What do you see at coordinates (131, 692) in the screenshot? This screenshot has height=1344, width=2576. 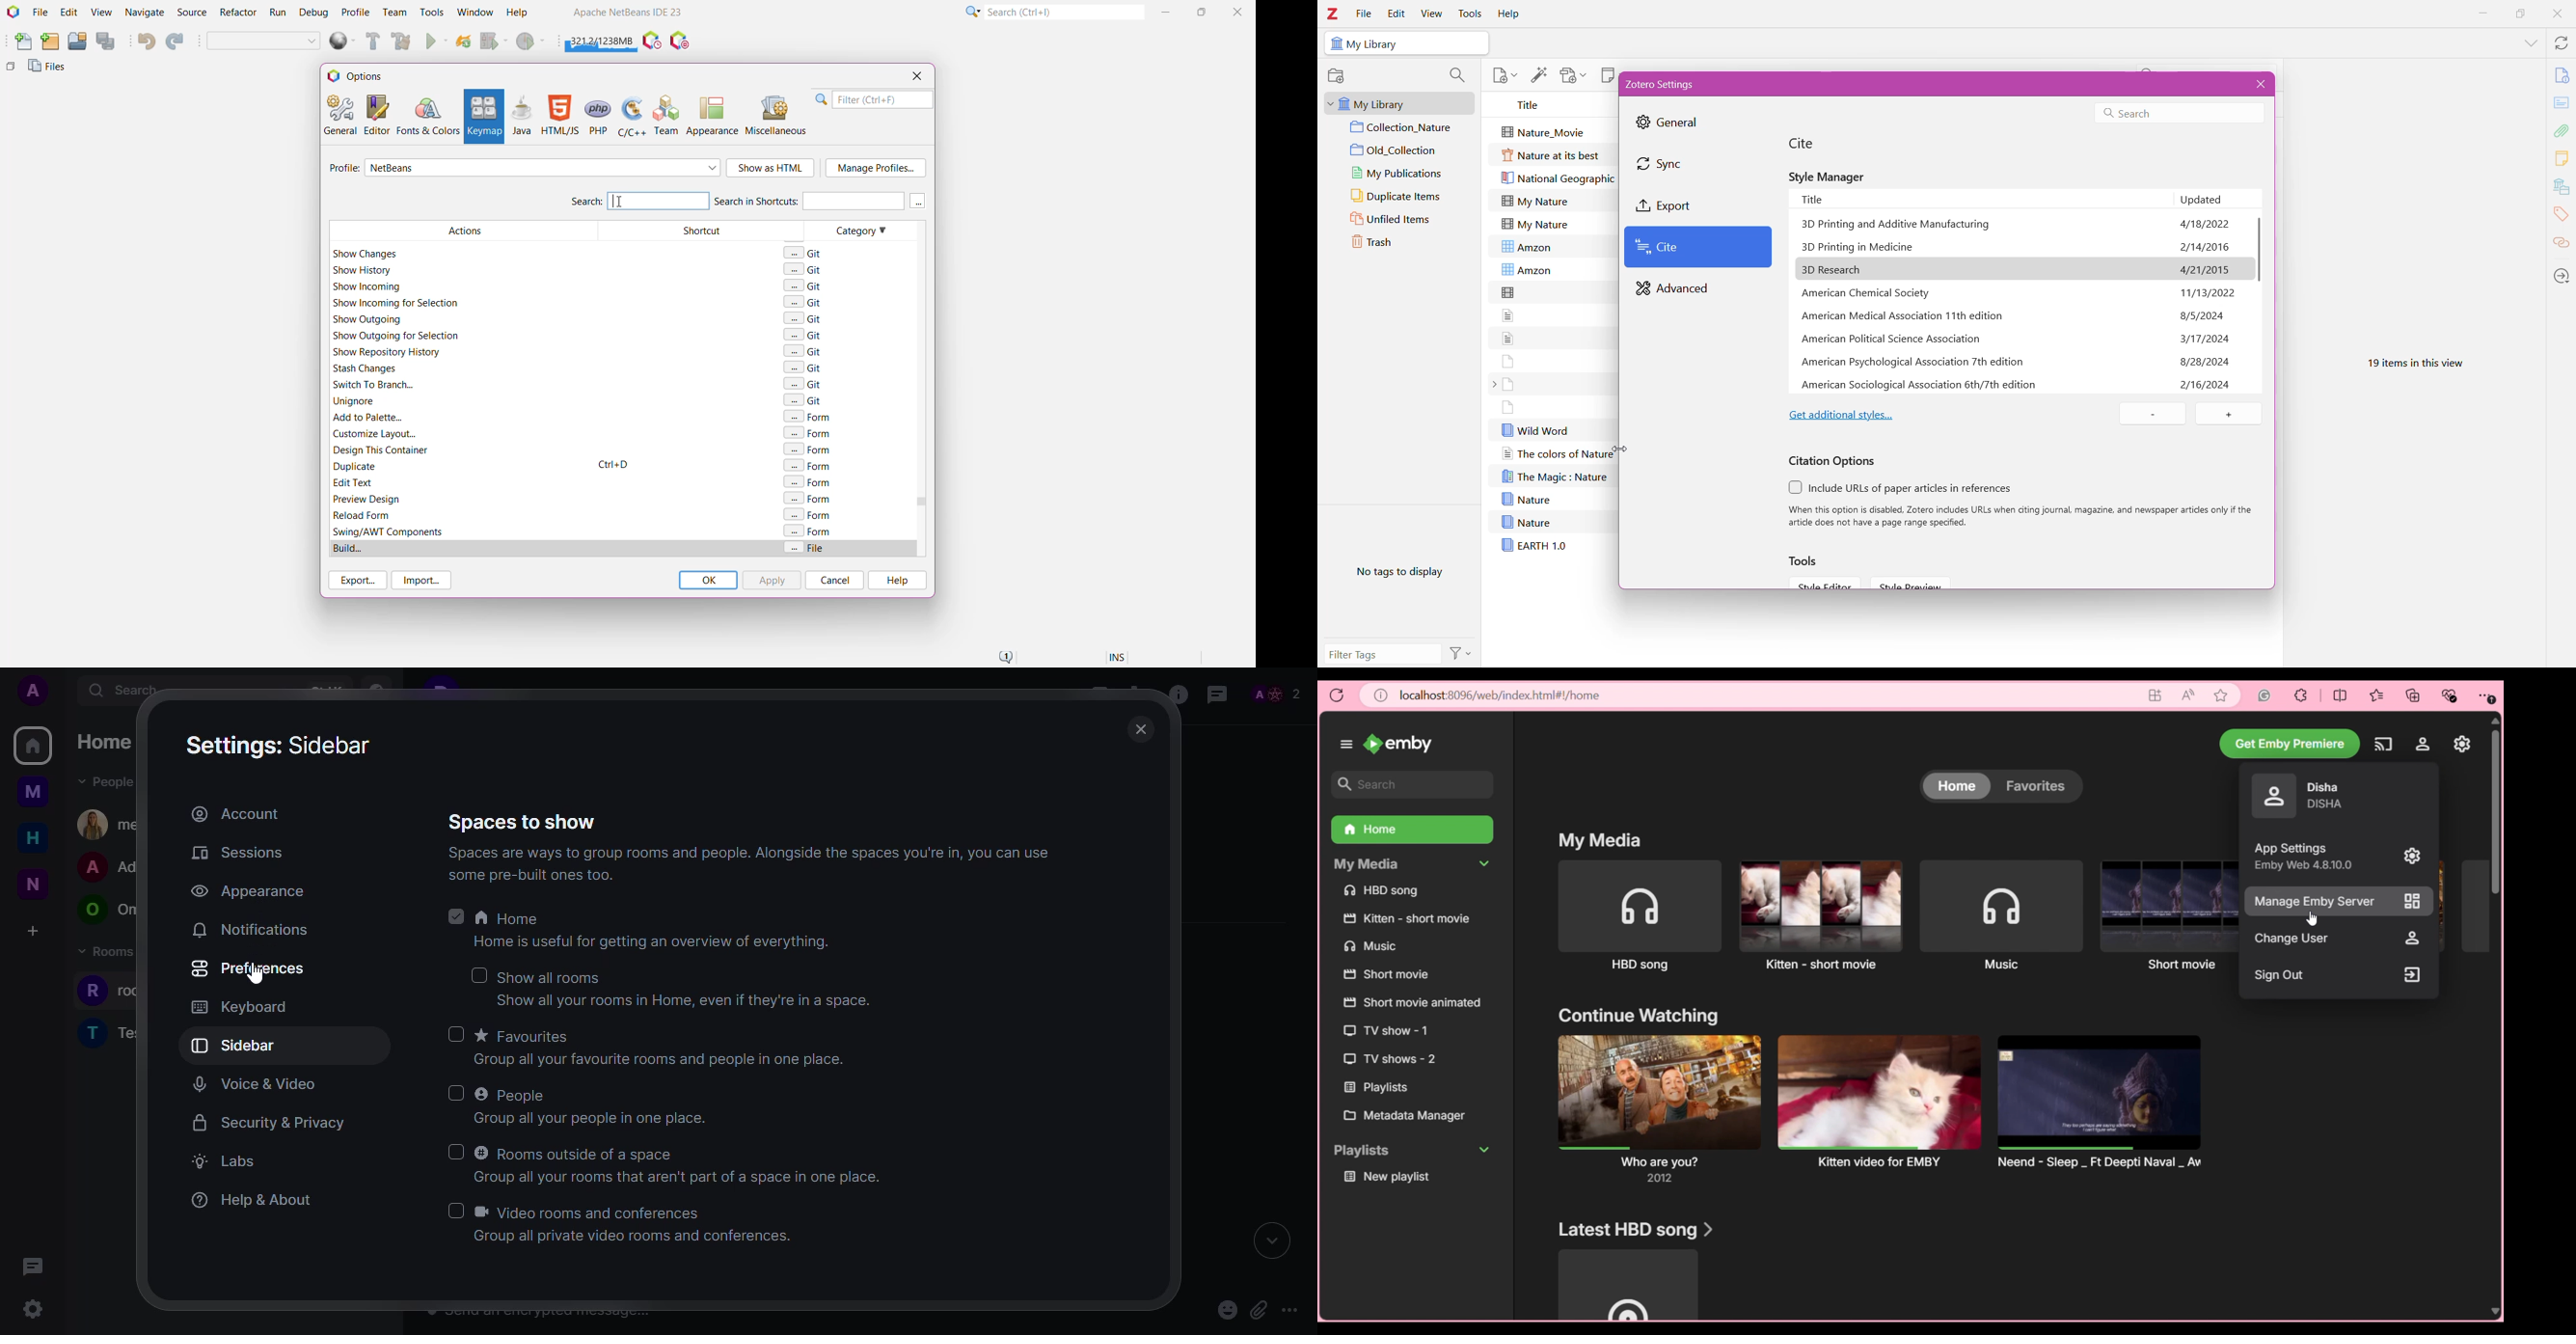 I see `search` at bounding box center [131, 692].